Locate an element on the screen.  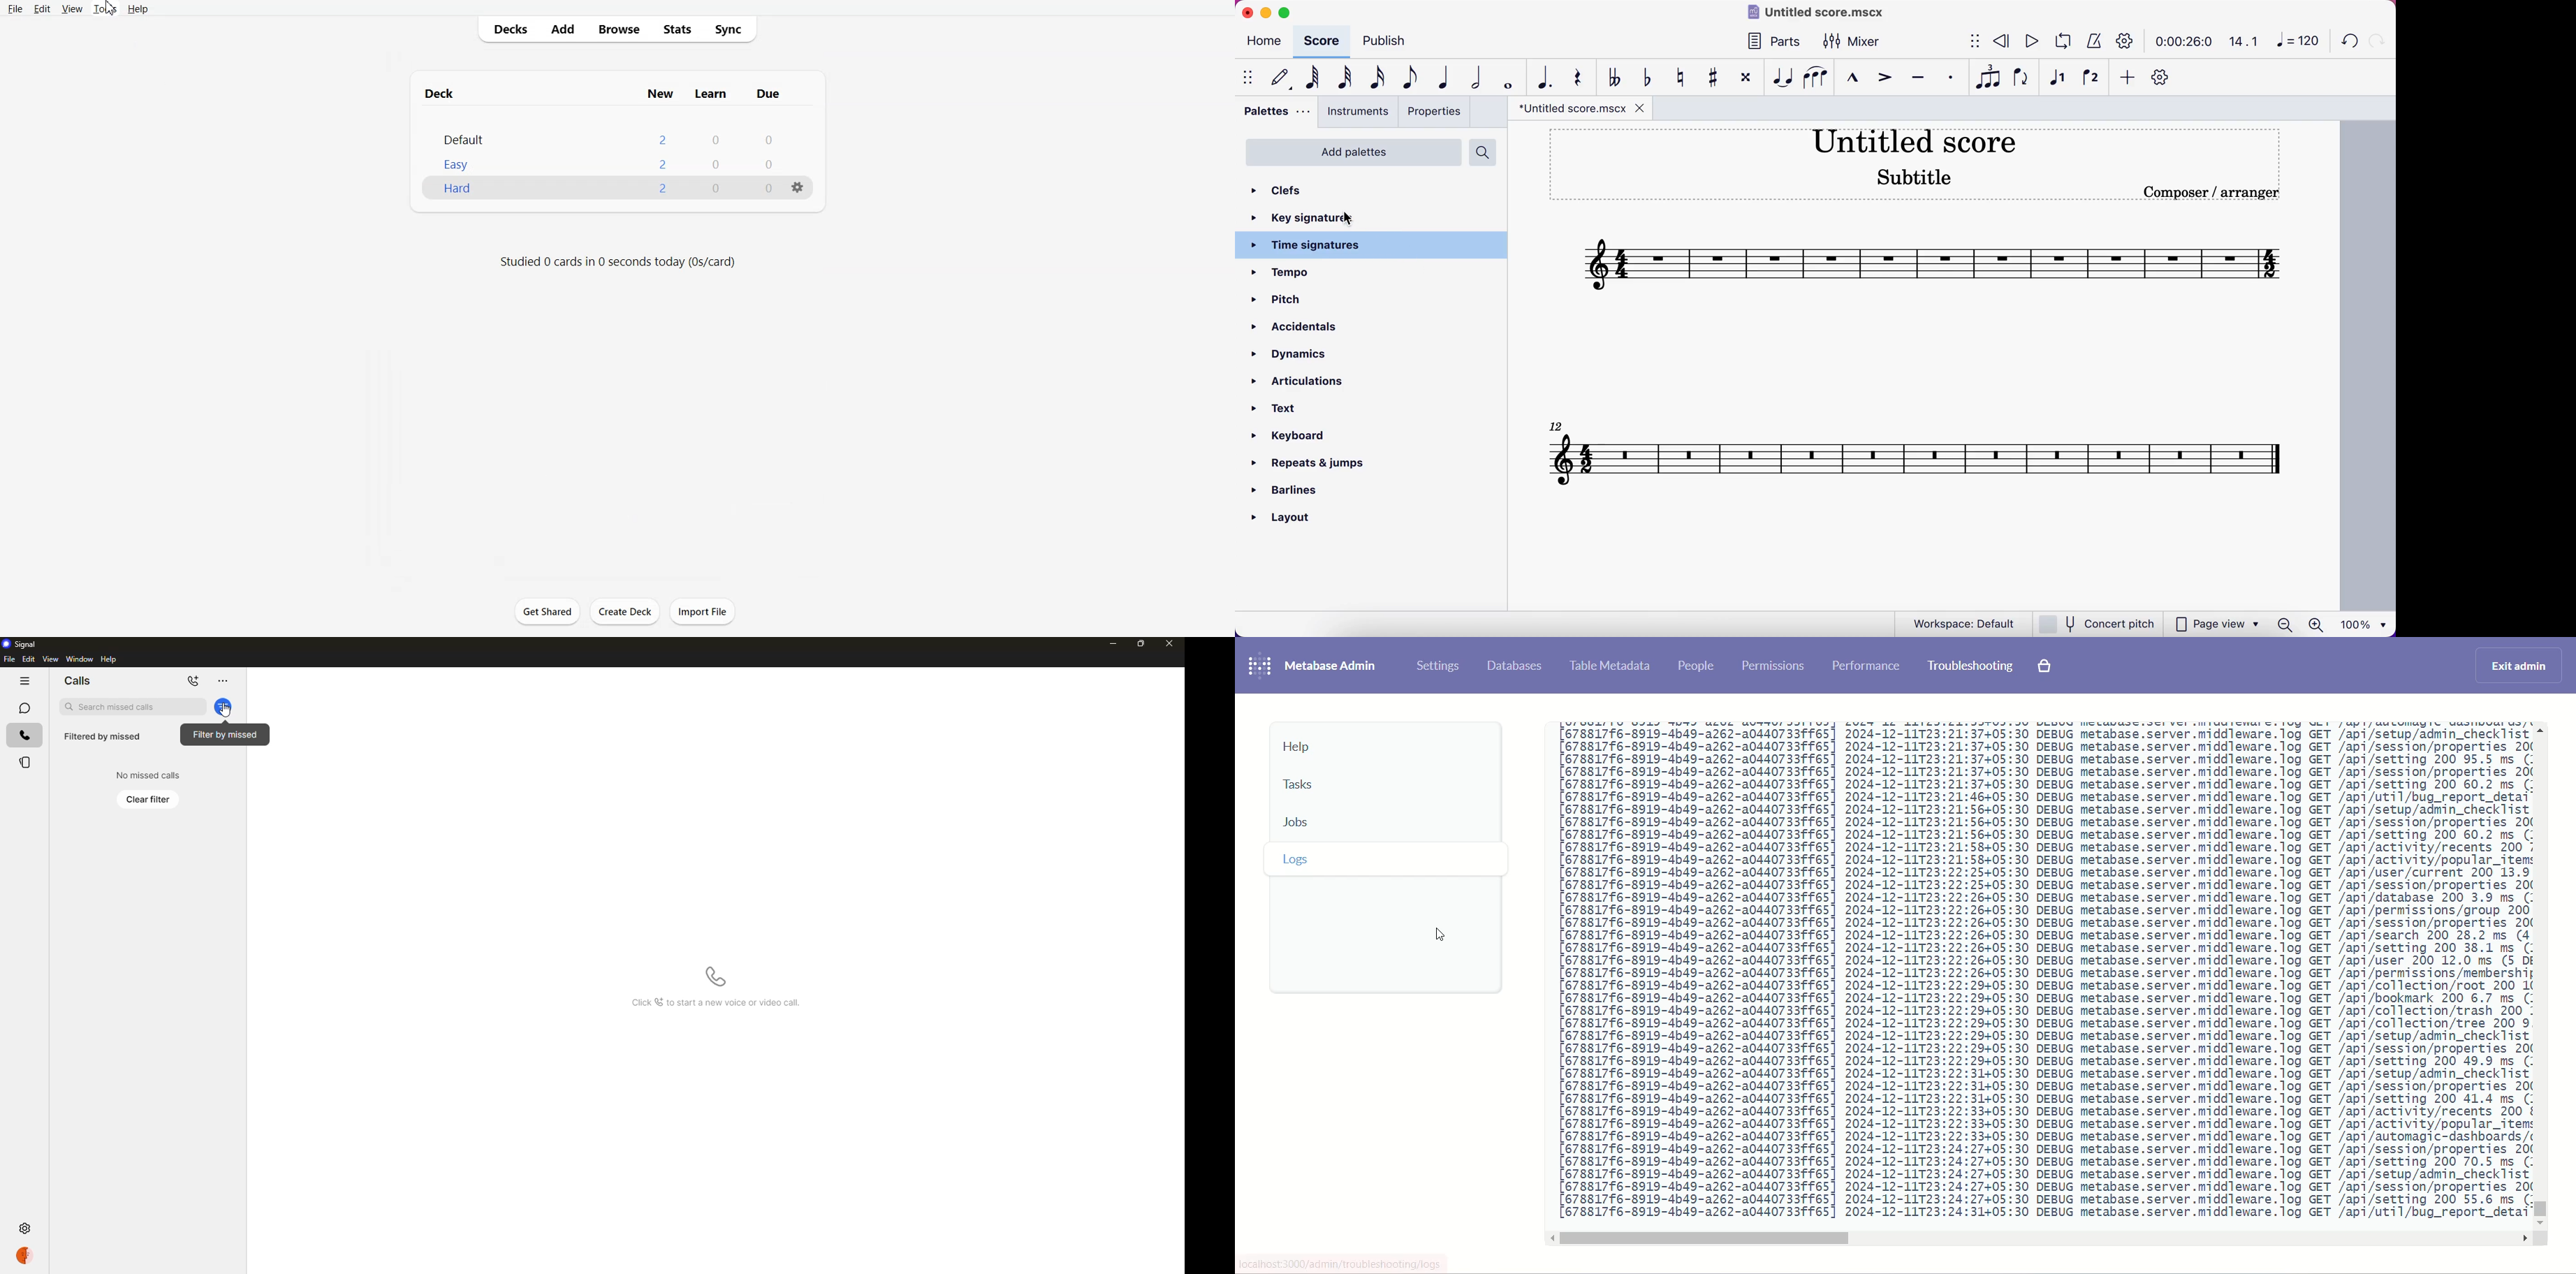
New Deck  is located at coordinates (596, 196).